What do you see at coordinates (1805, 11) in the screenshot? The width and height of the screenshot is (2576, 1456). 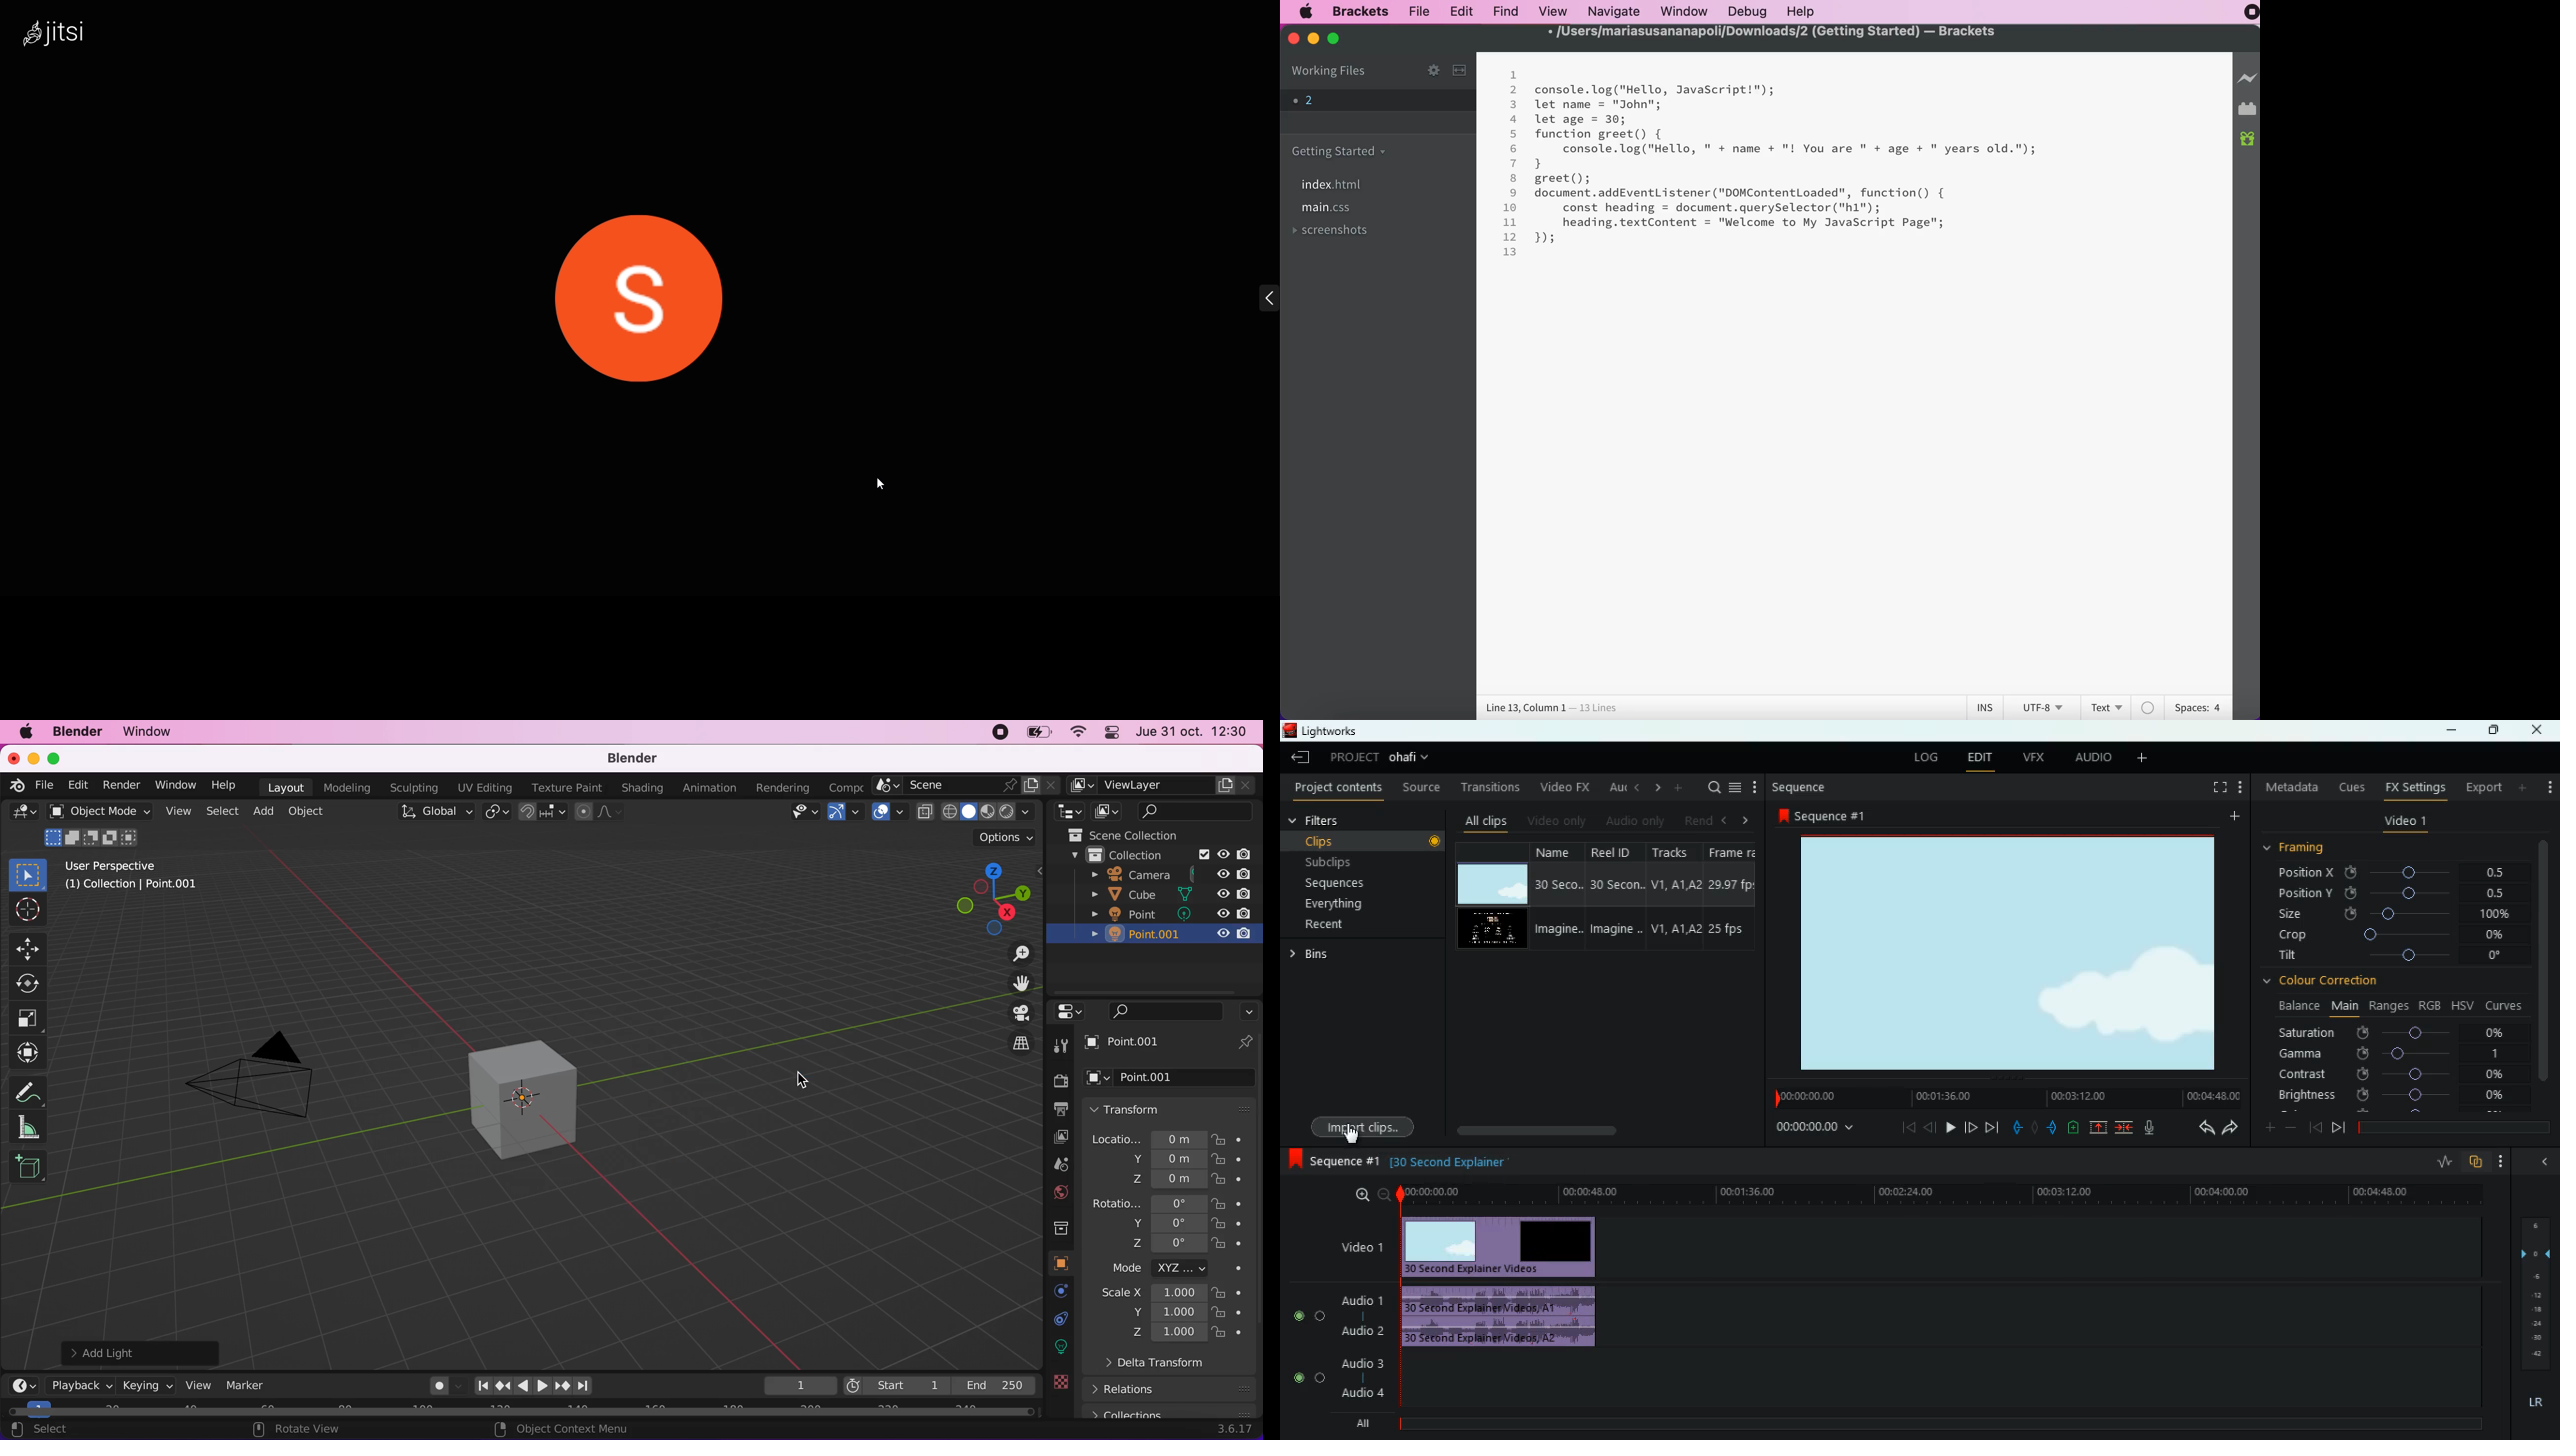 I see `help` at bounding box center [1805, 11].